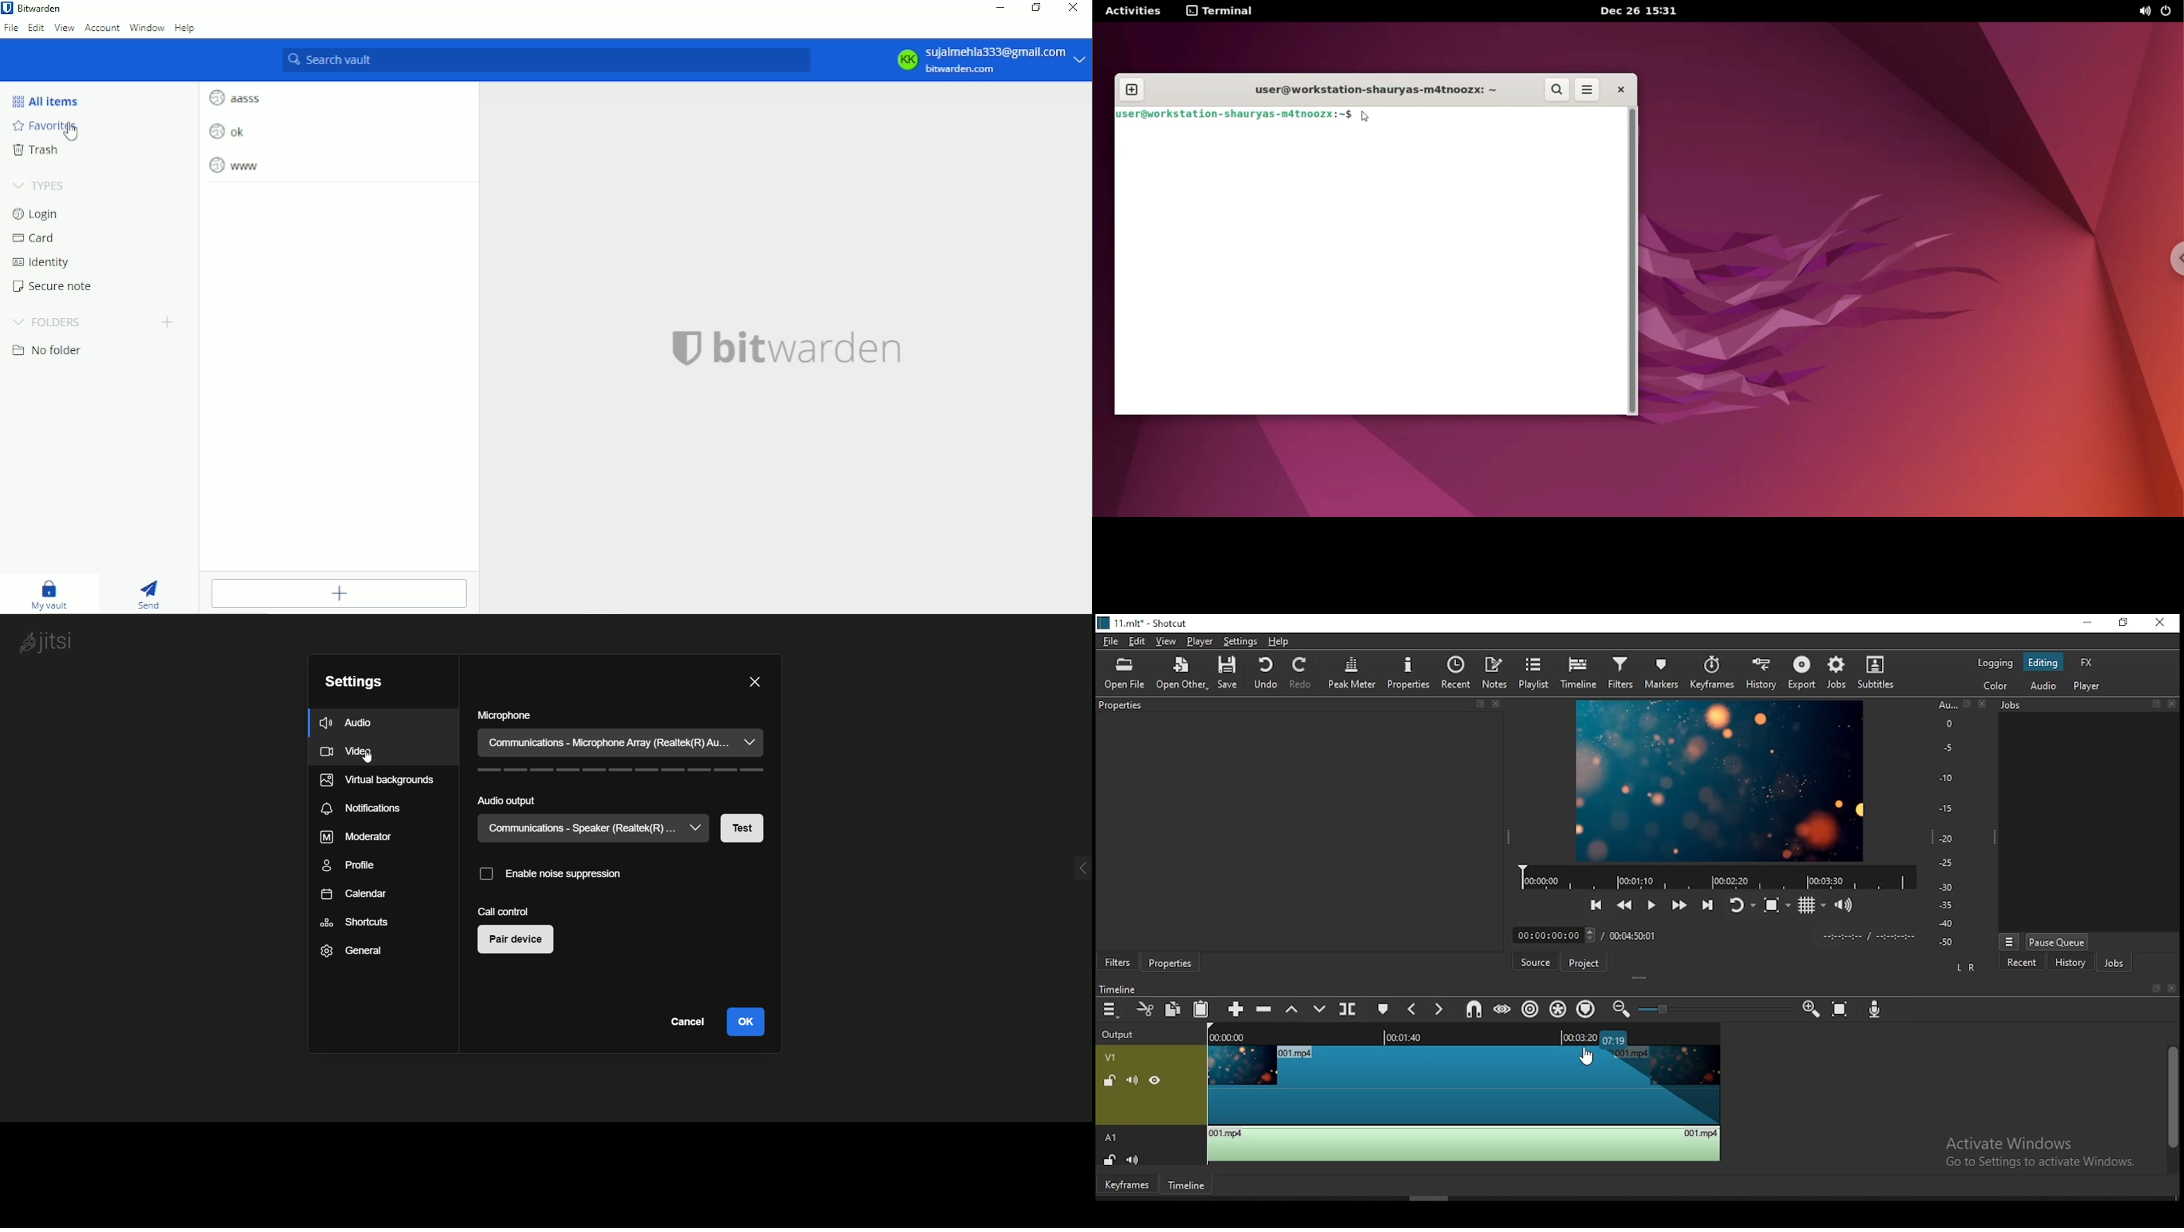 This screenshot has height=1232, width=2184. What do you see at coordinates (1408, 1038) in the screenshot?
I see `played time` at bounding box center [1408, 1038].